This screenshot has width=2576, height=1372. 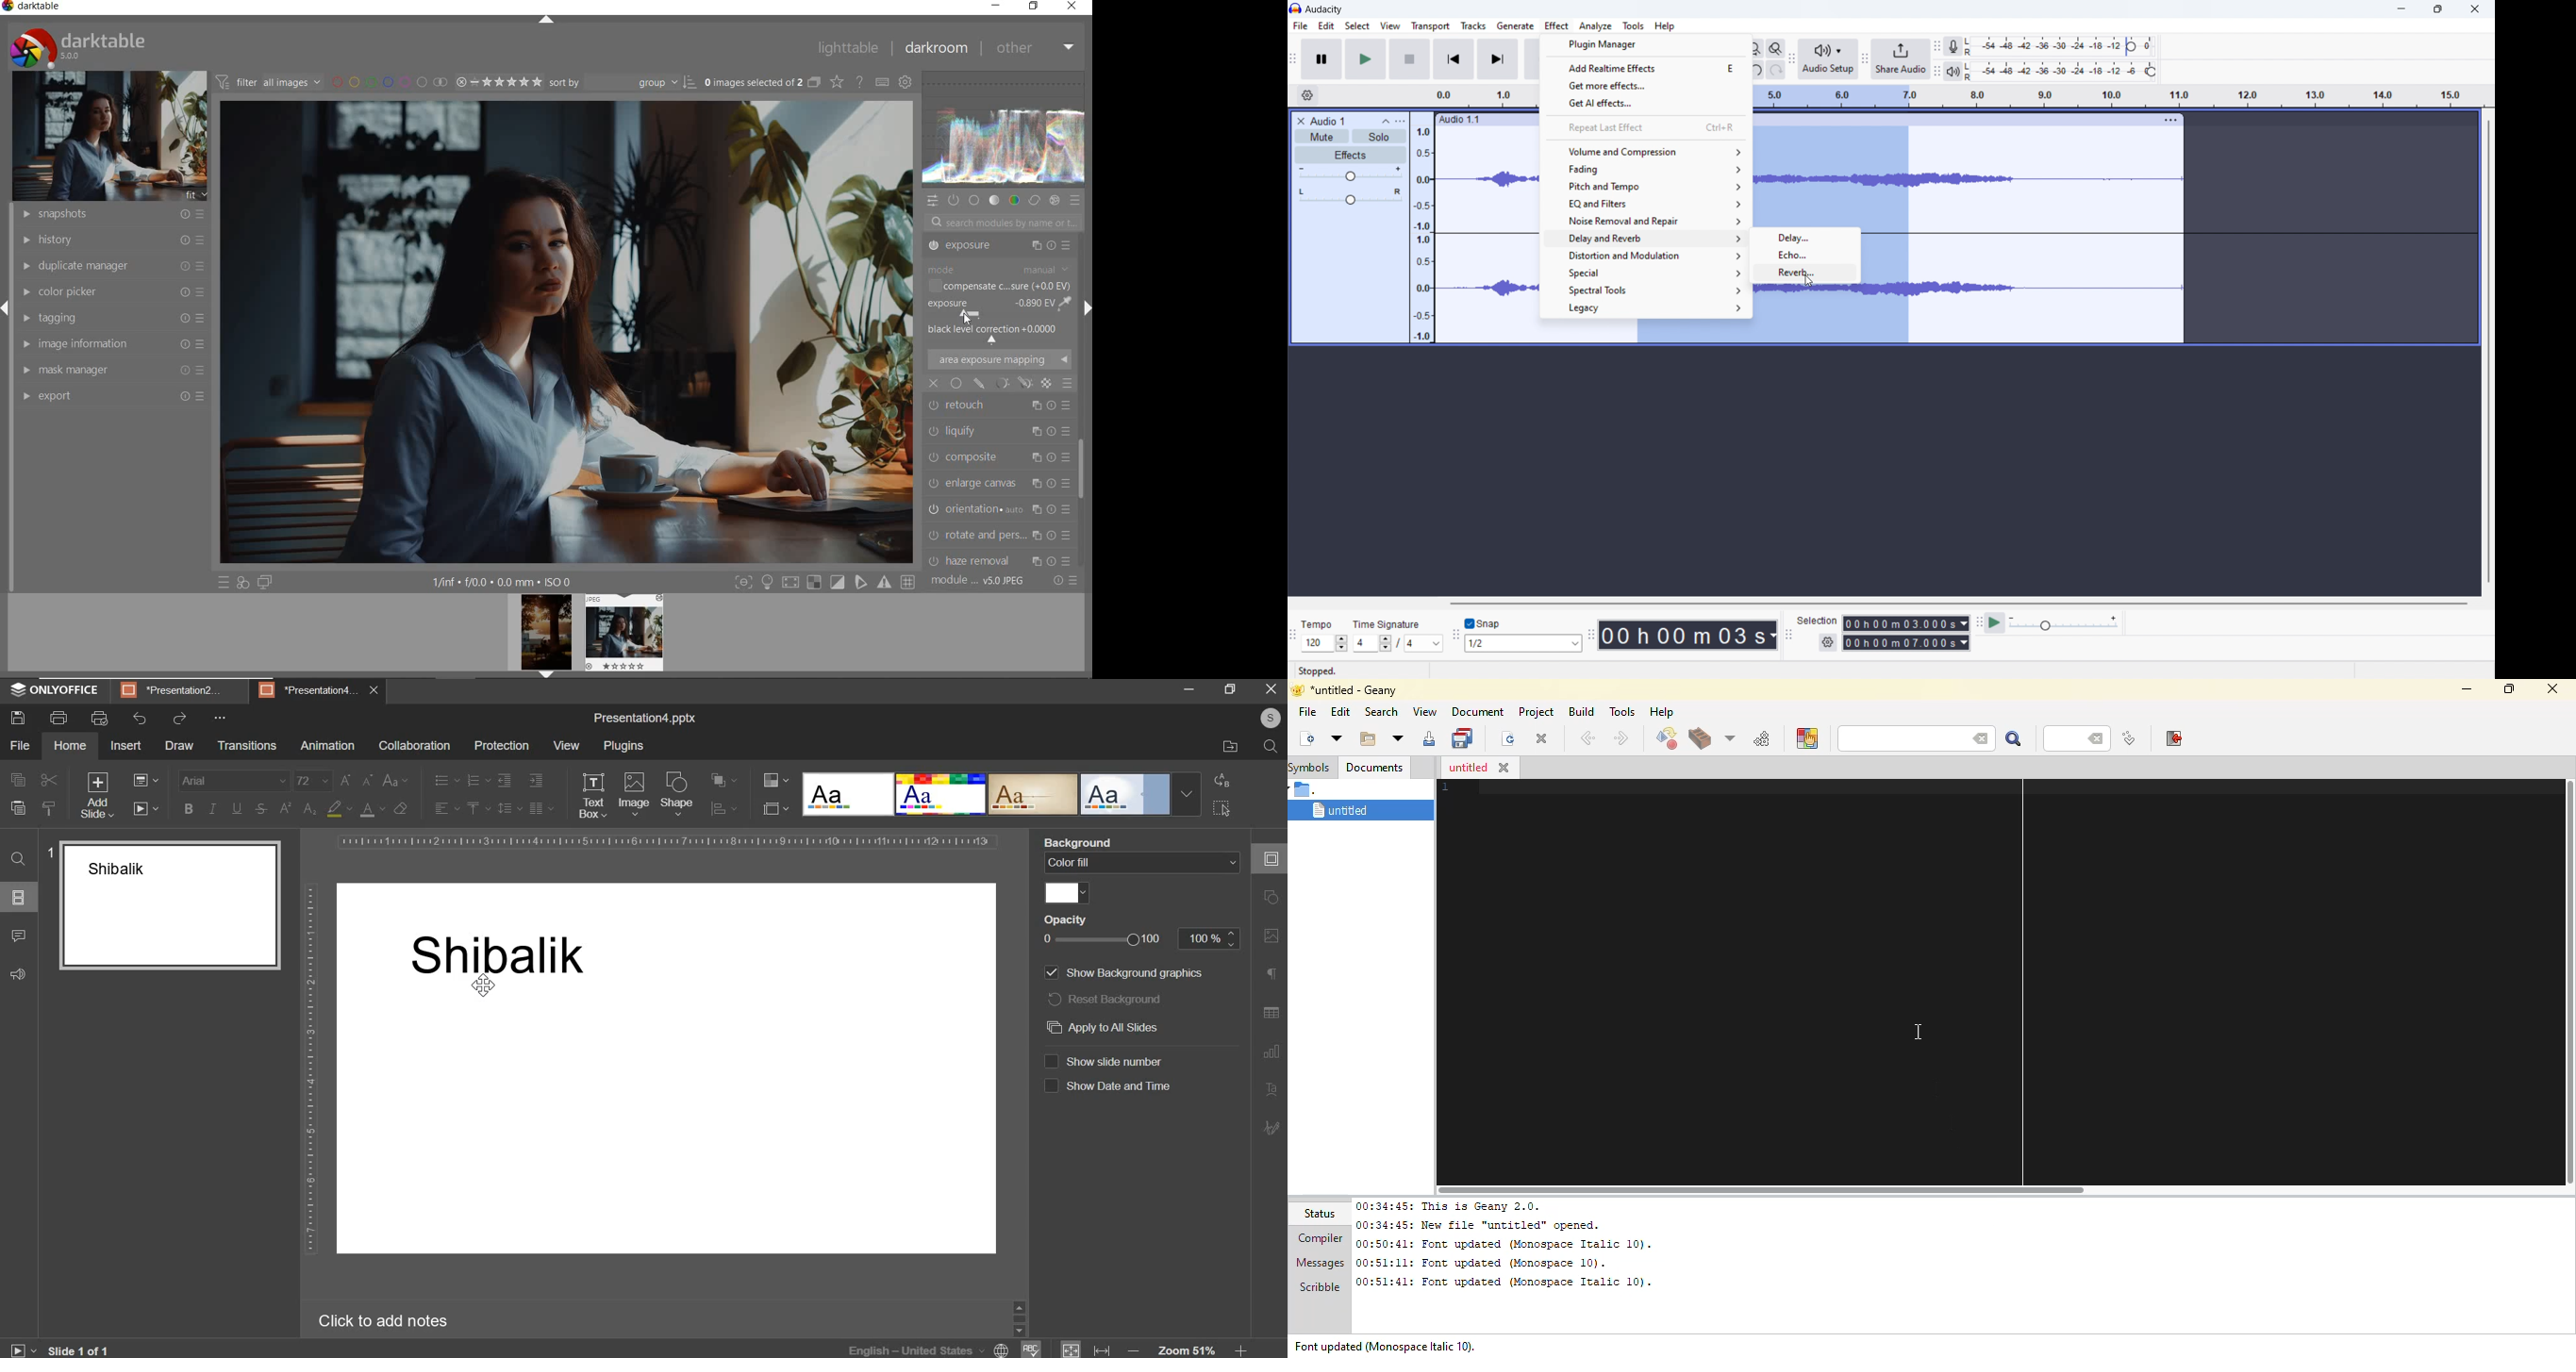 I want to click on OTHER, so click(x=1036, y=50).